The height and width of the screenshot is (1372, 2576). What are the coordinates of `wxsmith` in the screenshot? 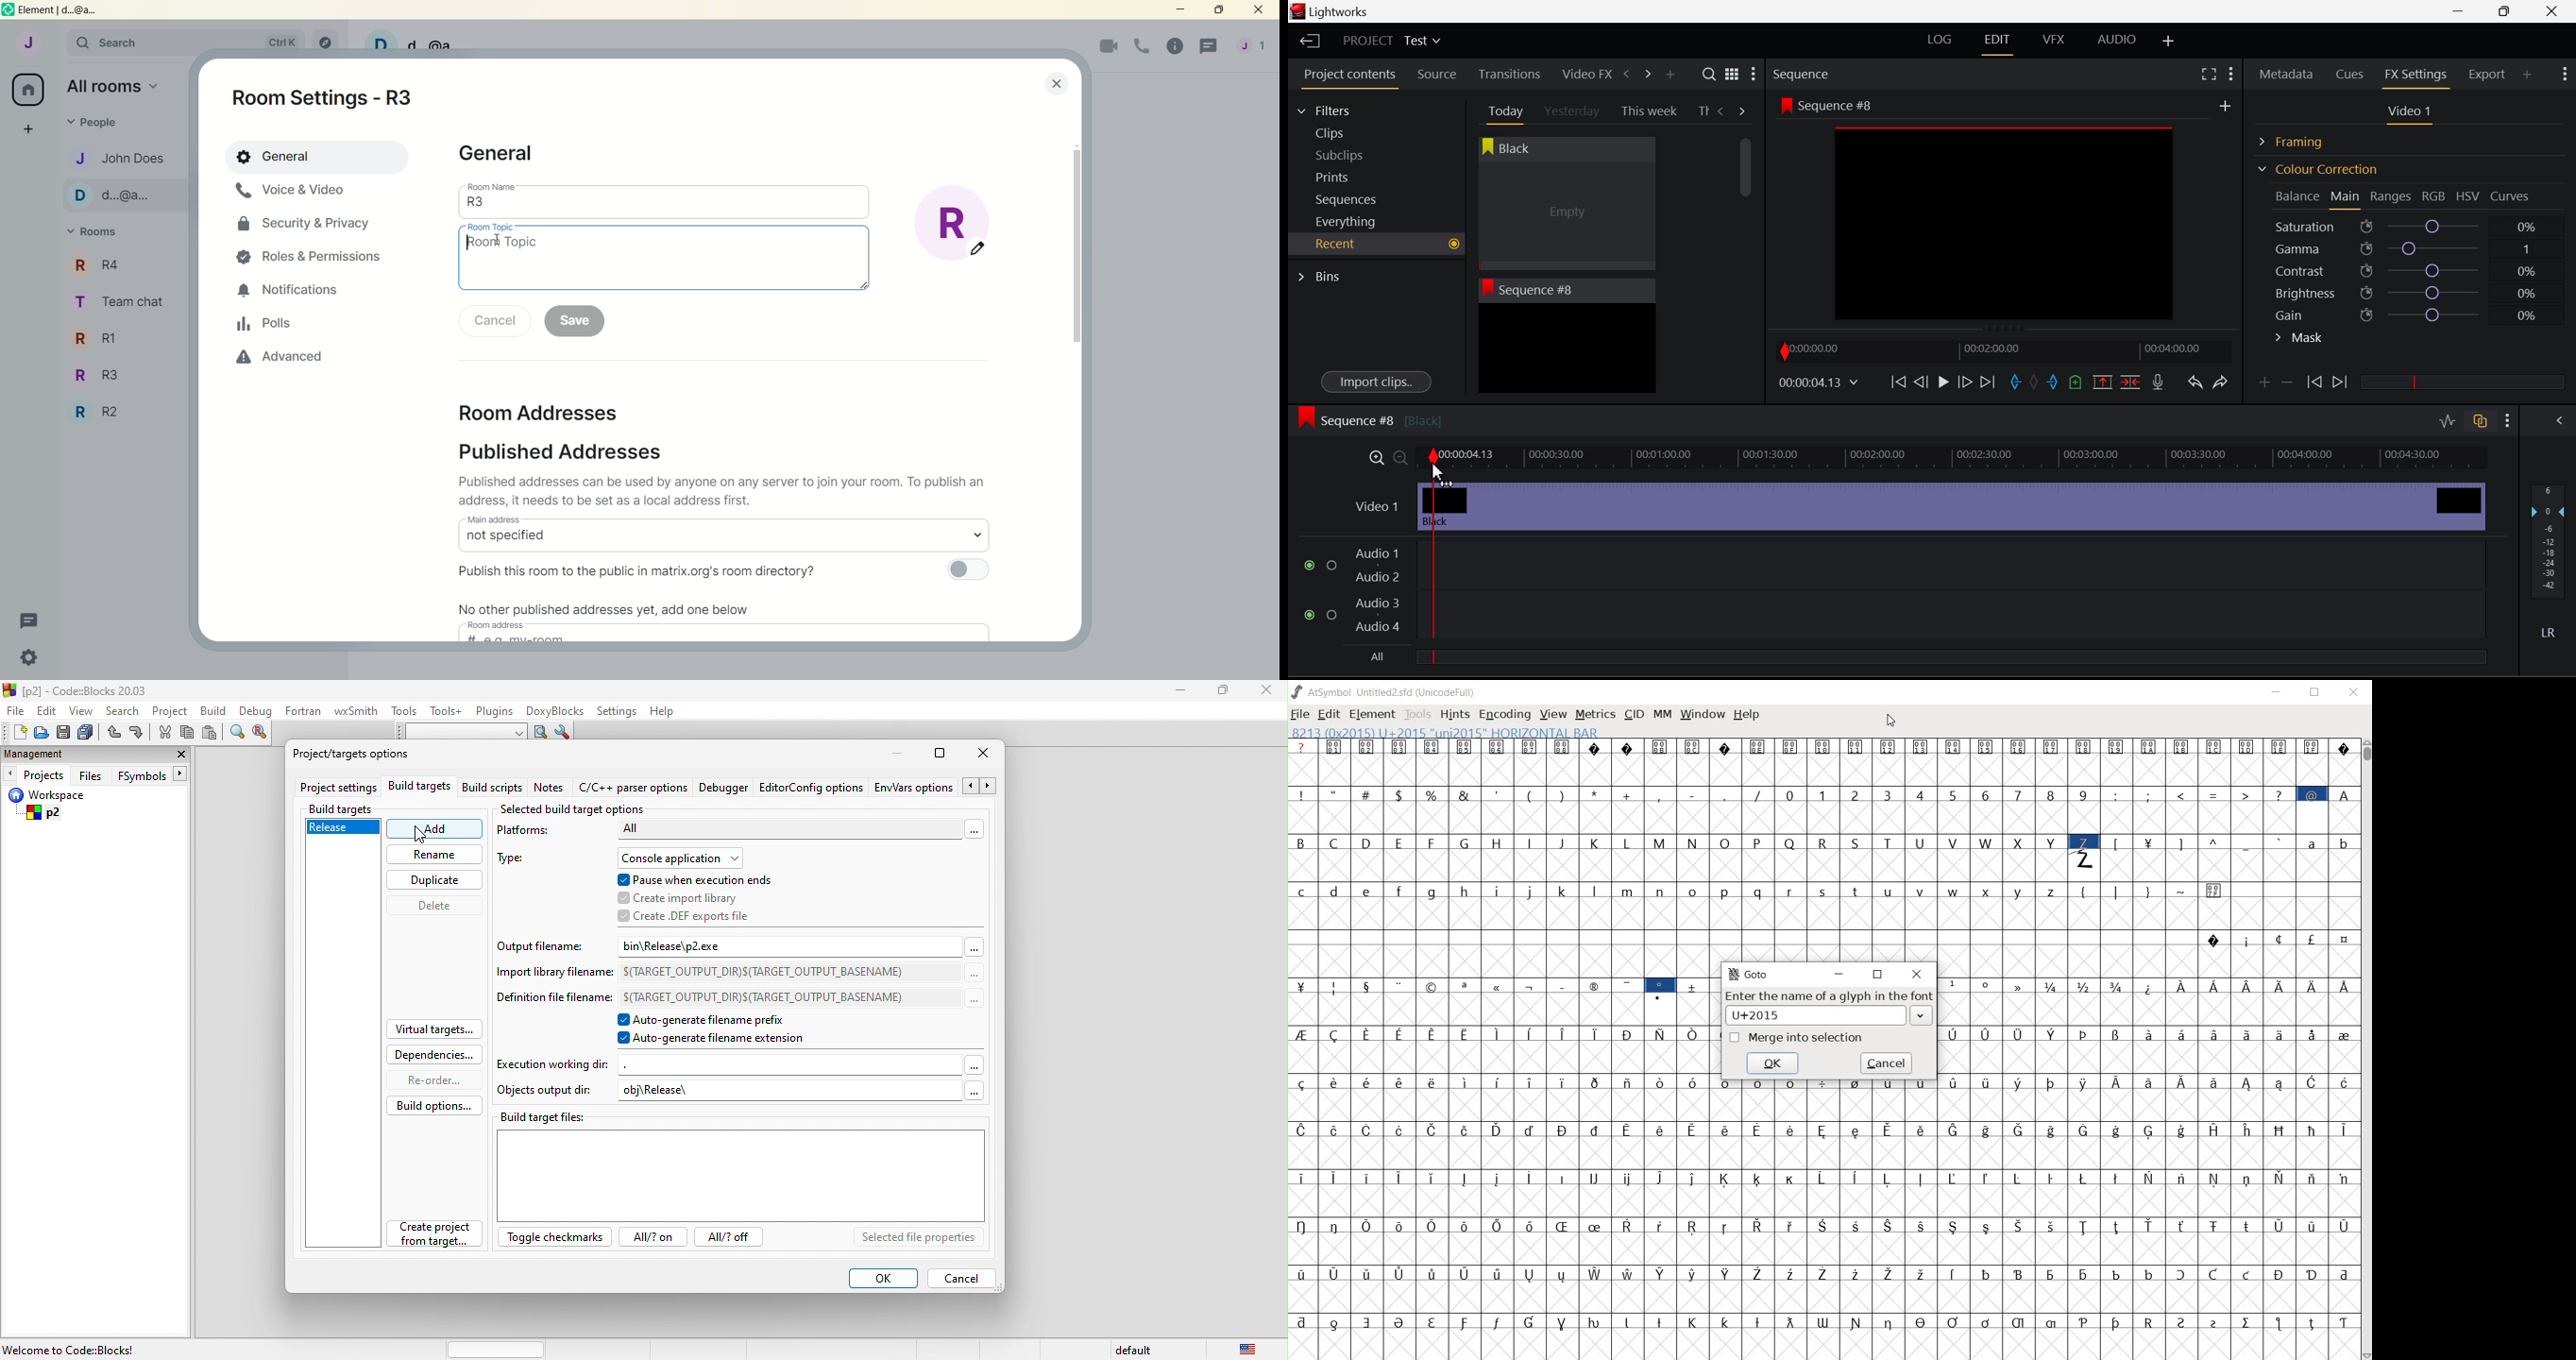 It's located at (356, 711).